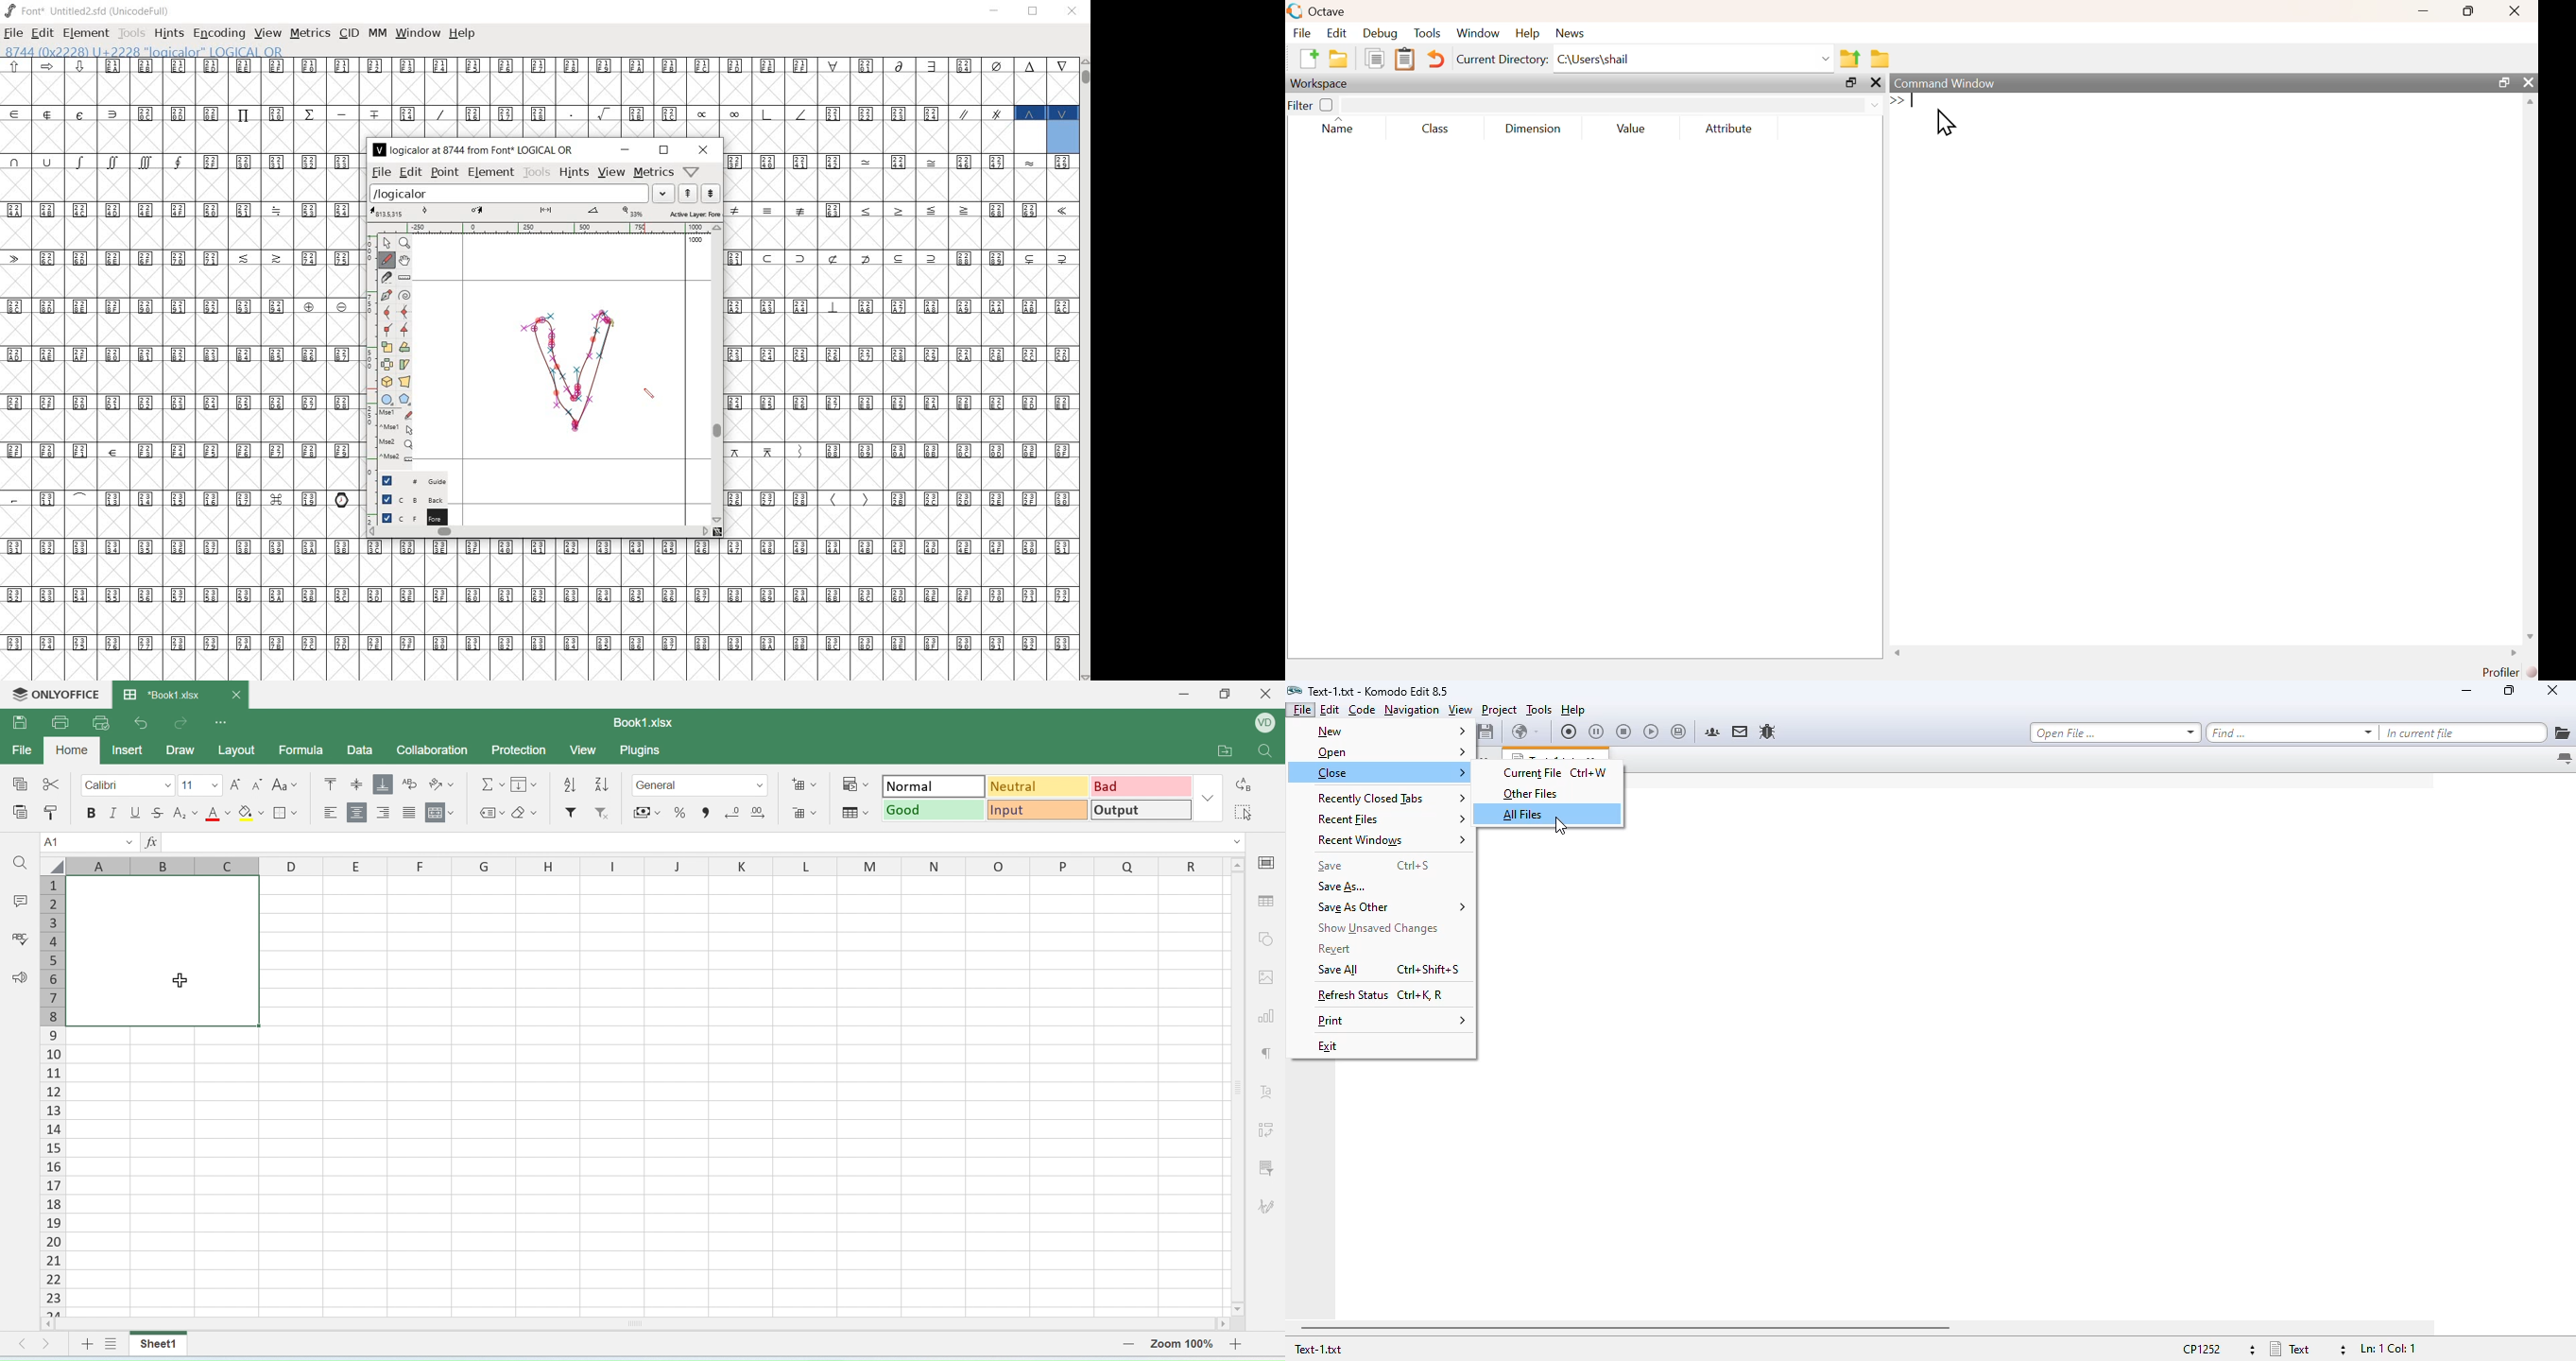  What do you see at coordinates (410, 784) in the screenshot?
I see `wrap text` at bounding box center [410, 784].